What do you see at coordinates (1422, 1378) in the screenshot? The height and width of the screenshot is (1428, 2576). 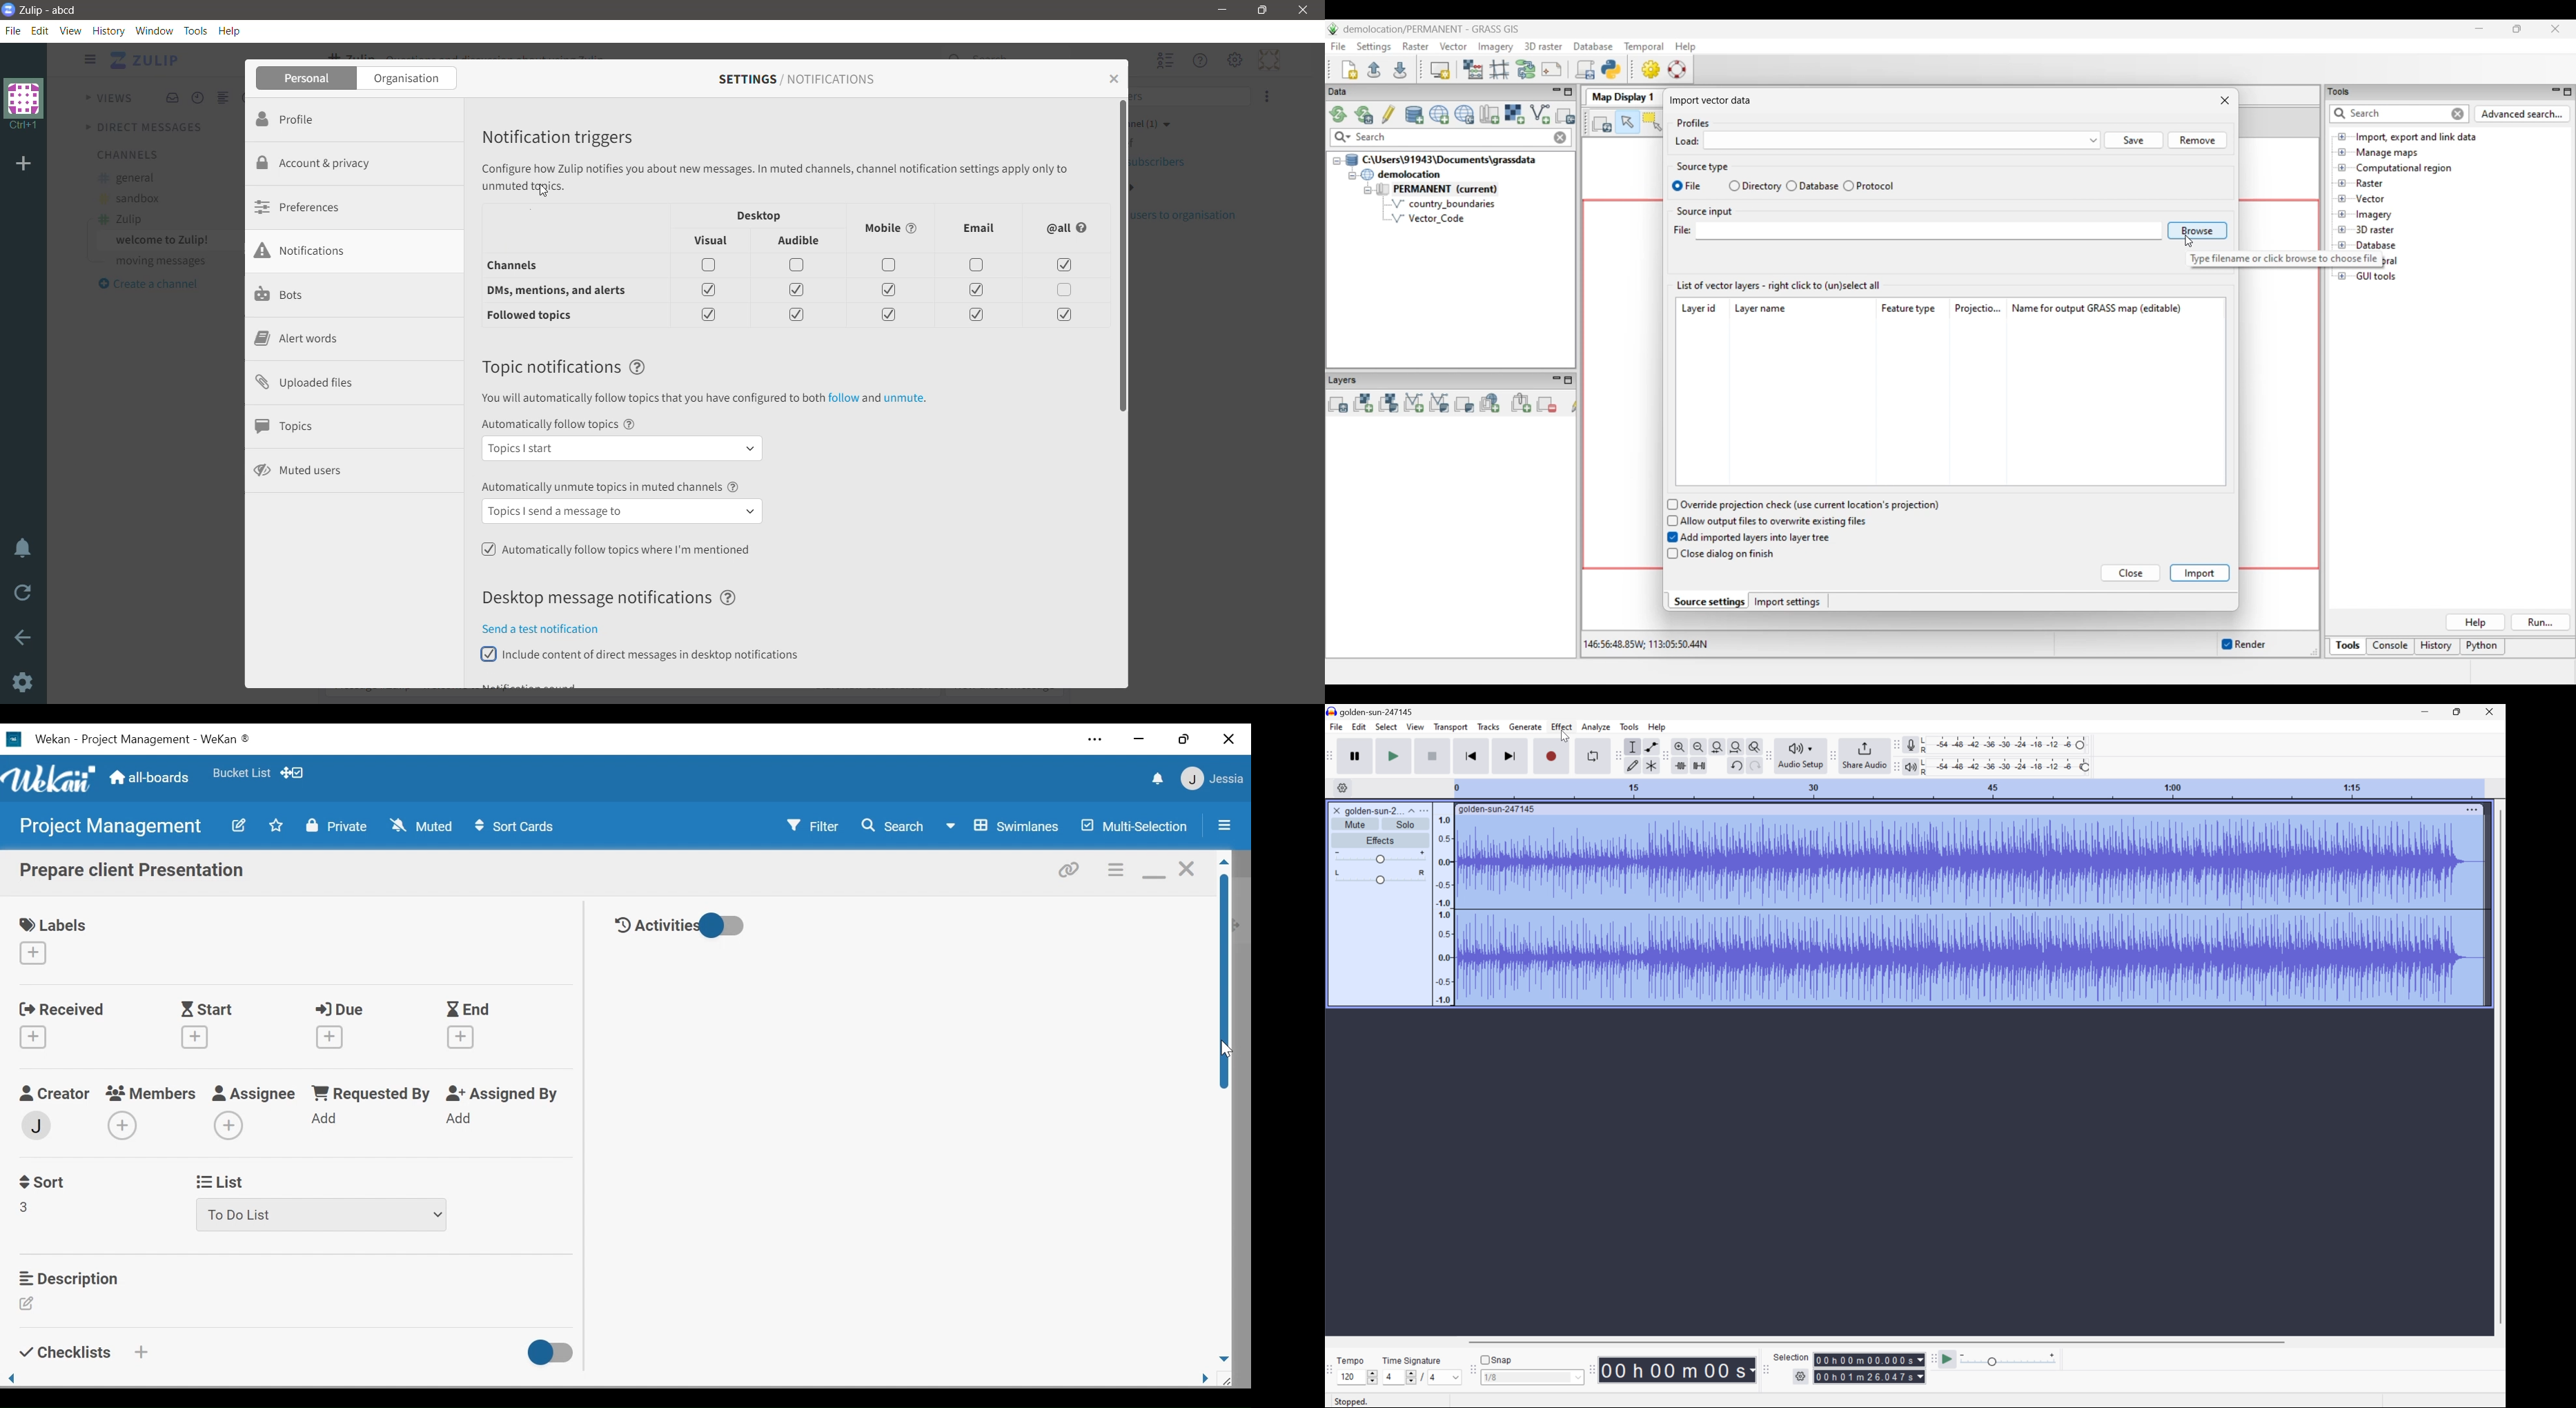 I see `/` at bounding box center [1422, 1378].